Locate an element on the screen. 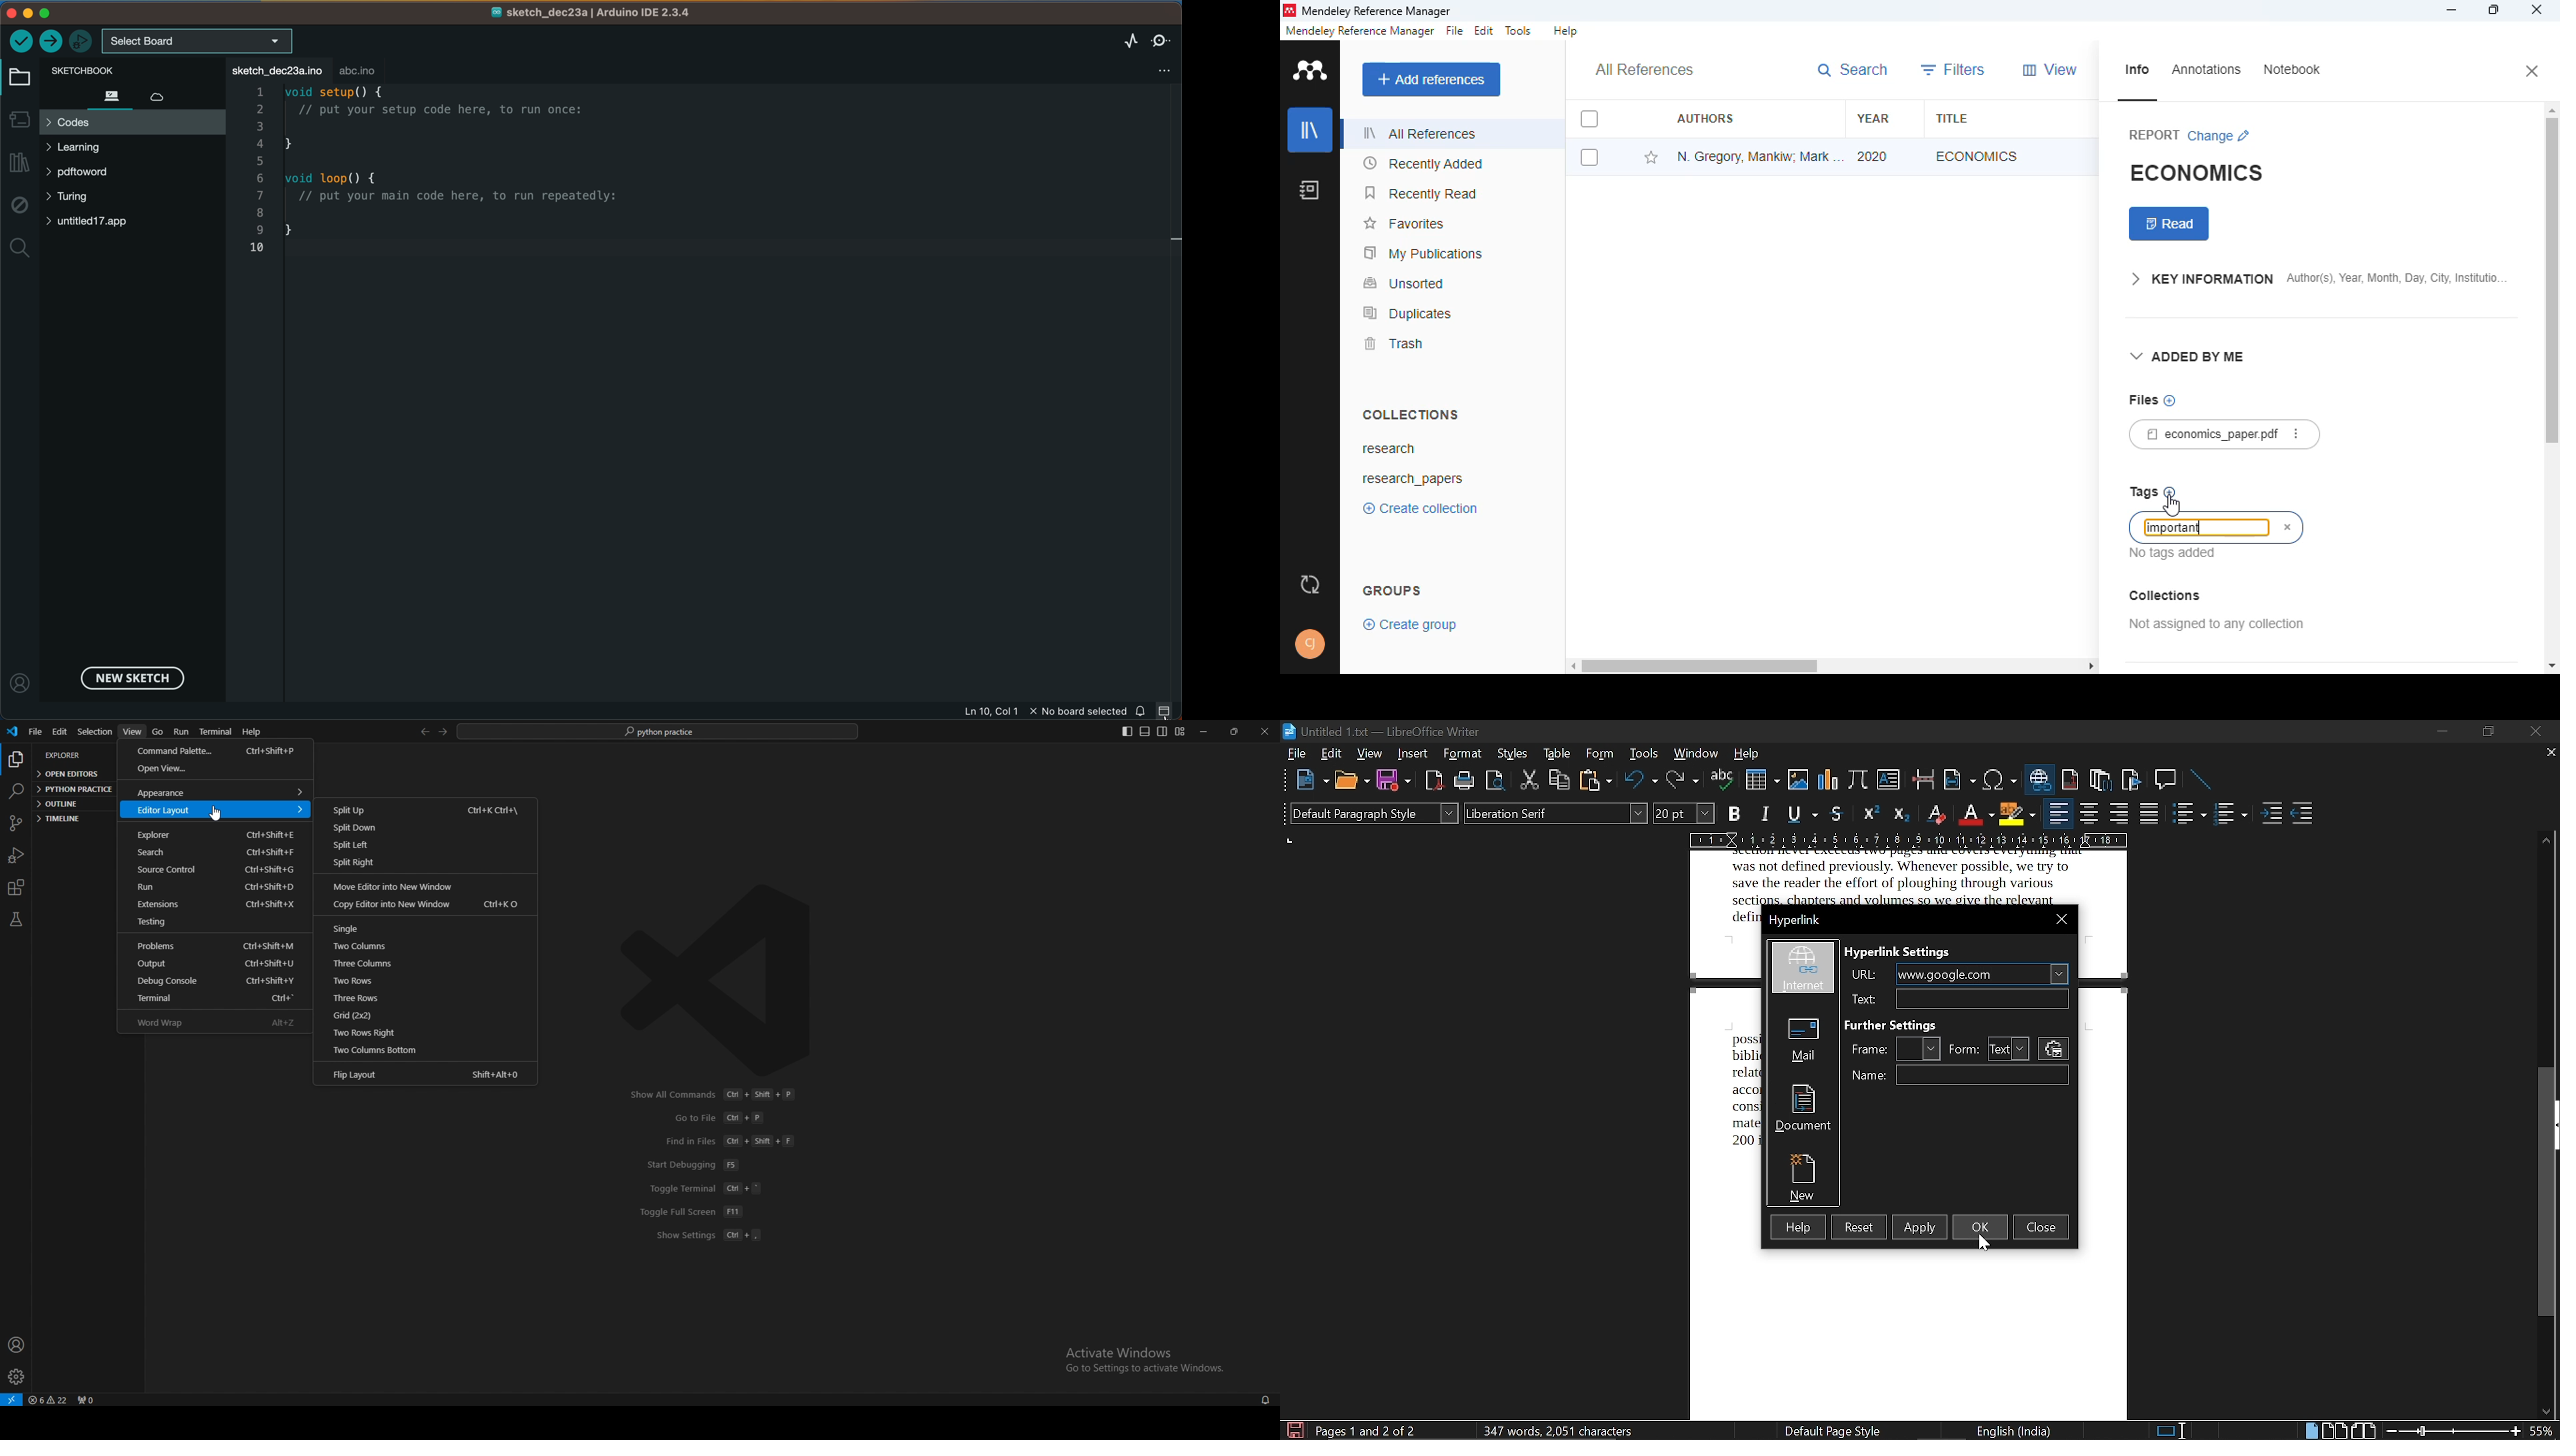  insert footnote is located at coordinates (2071, 779).